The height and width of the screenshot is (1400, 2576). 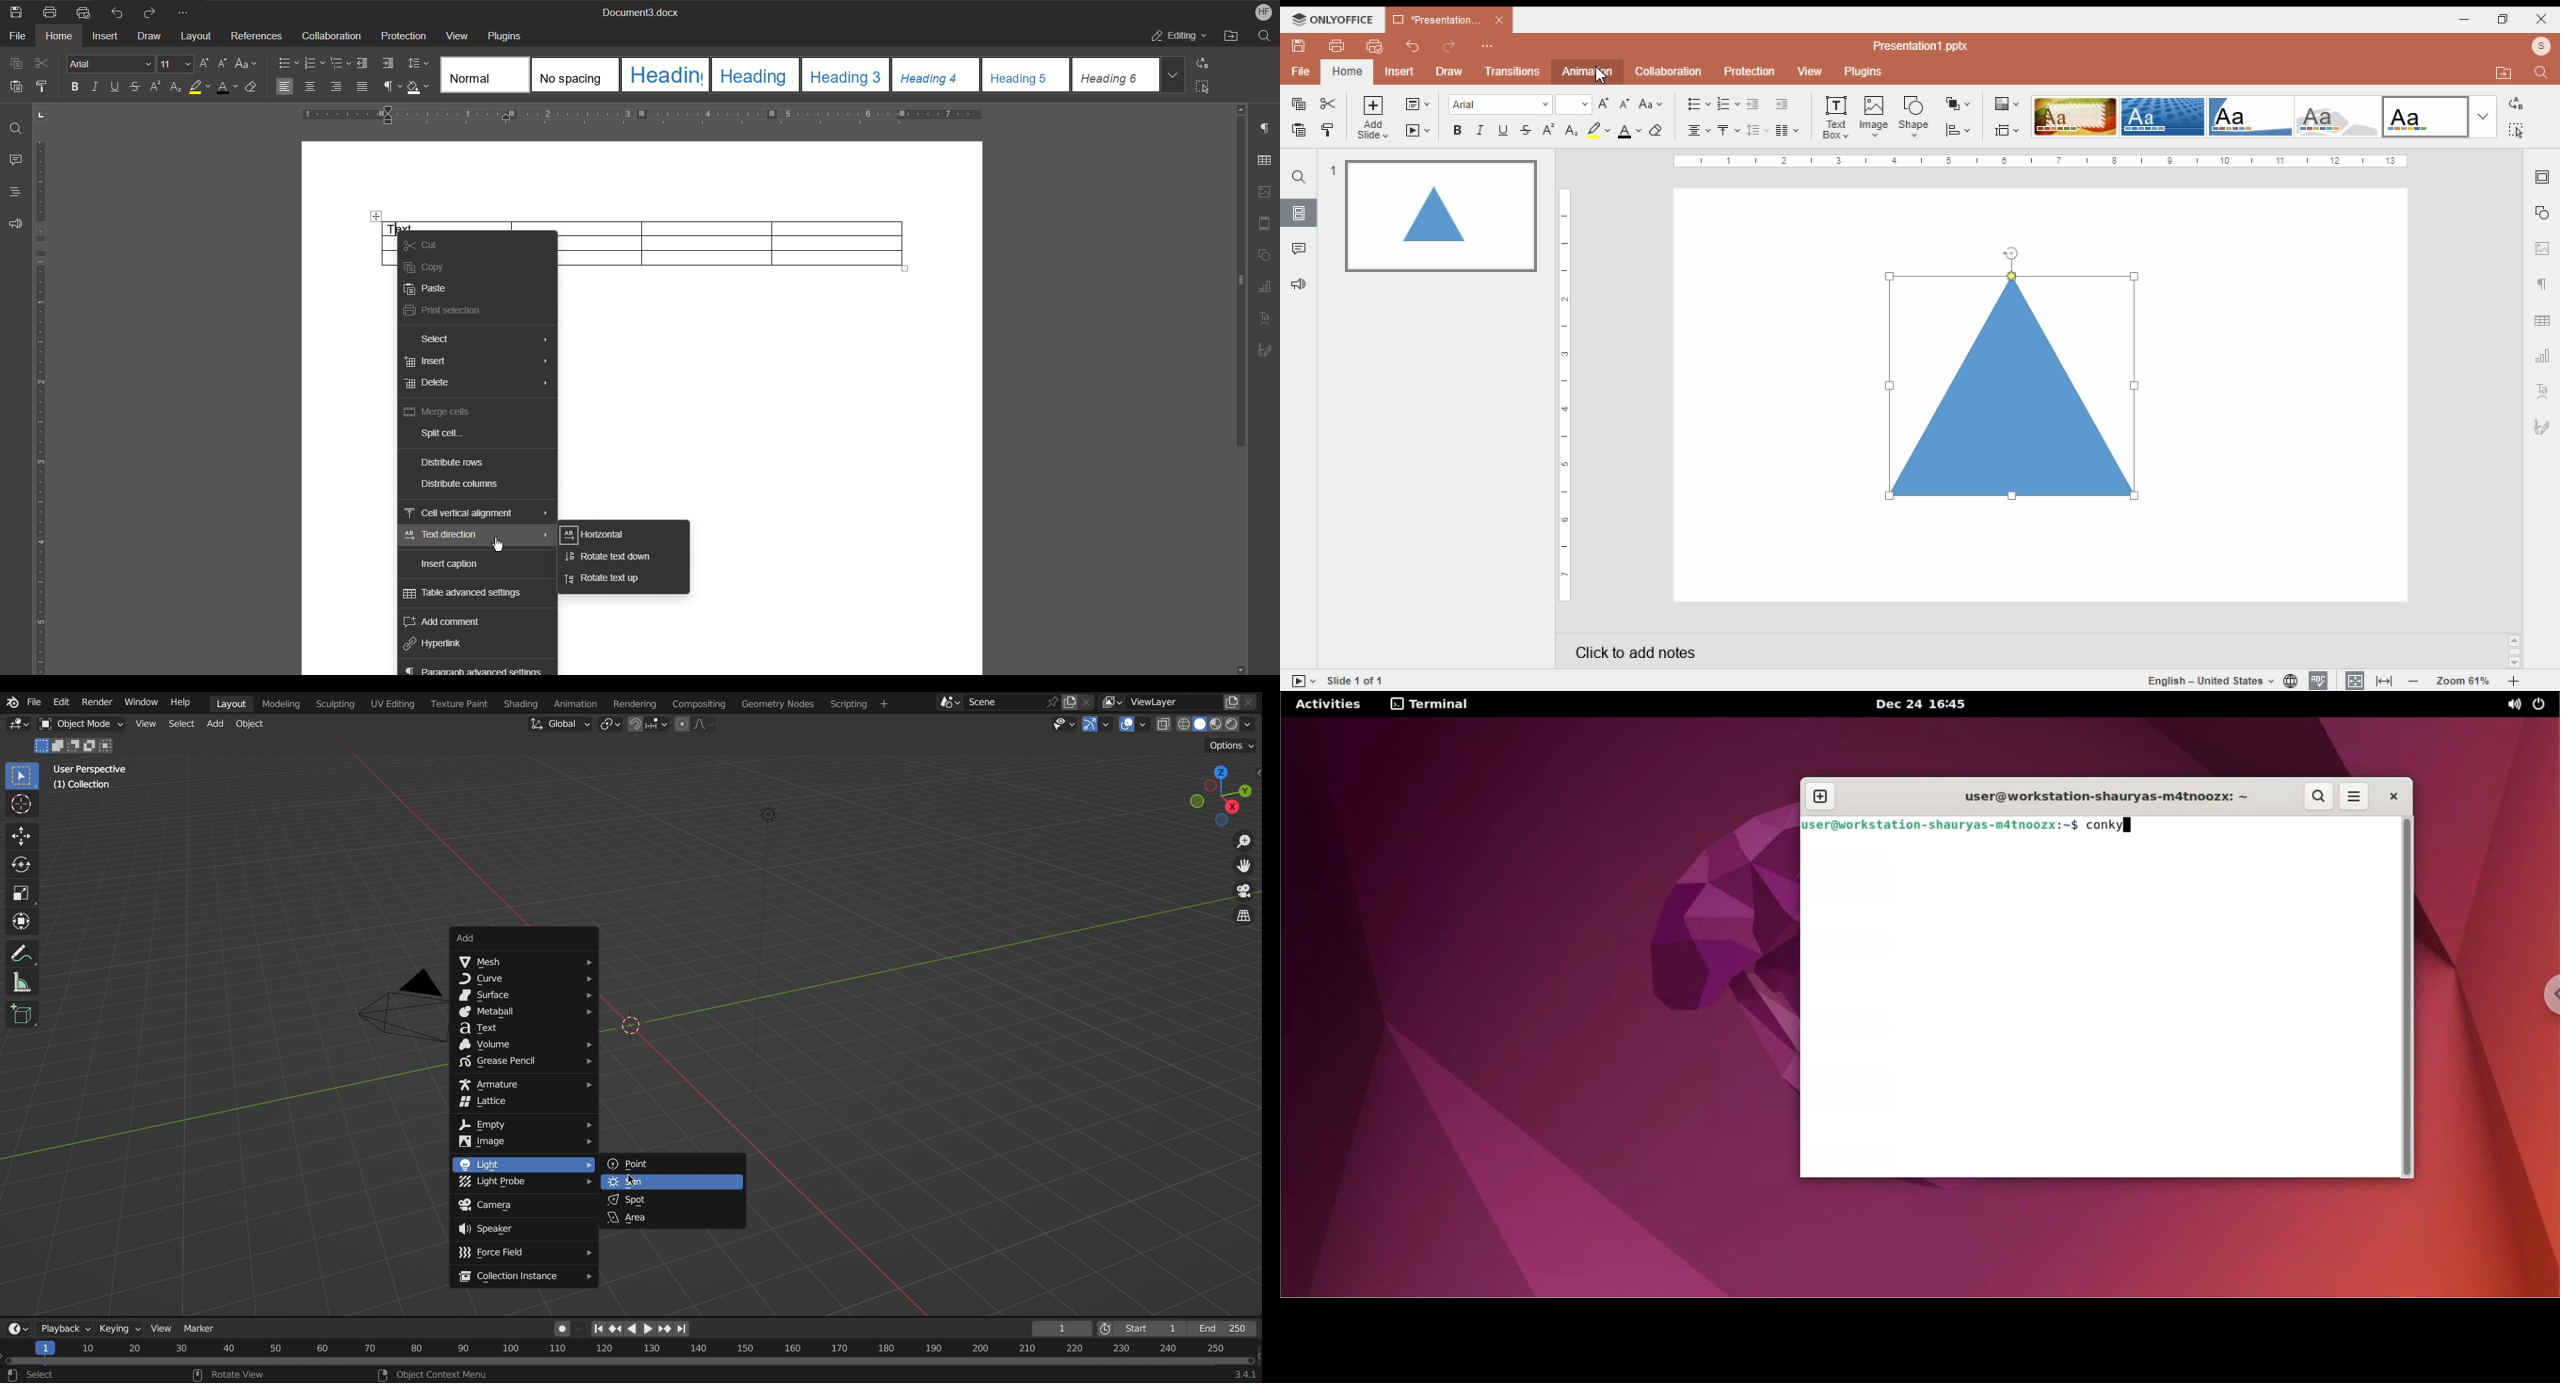 I want to click on Copy, so click(x=425, y=268).